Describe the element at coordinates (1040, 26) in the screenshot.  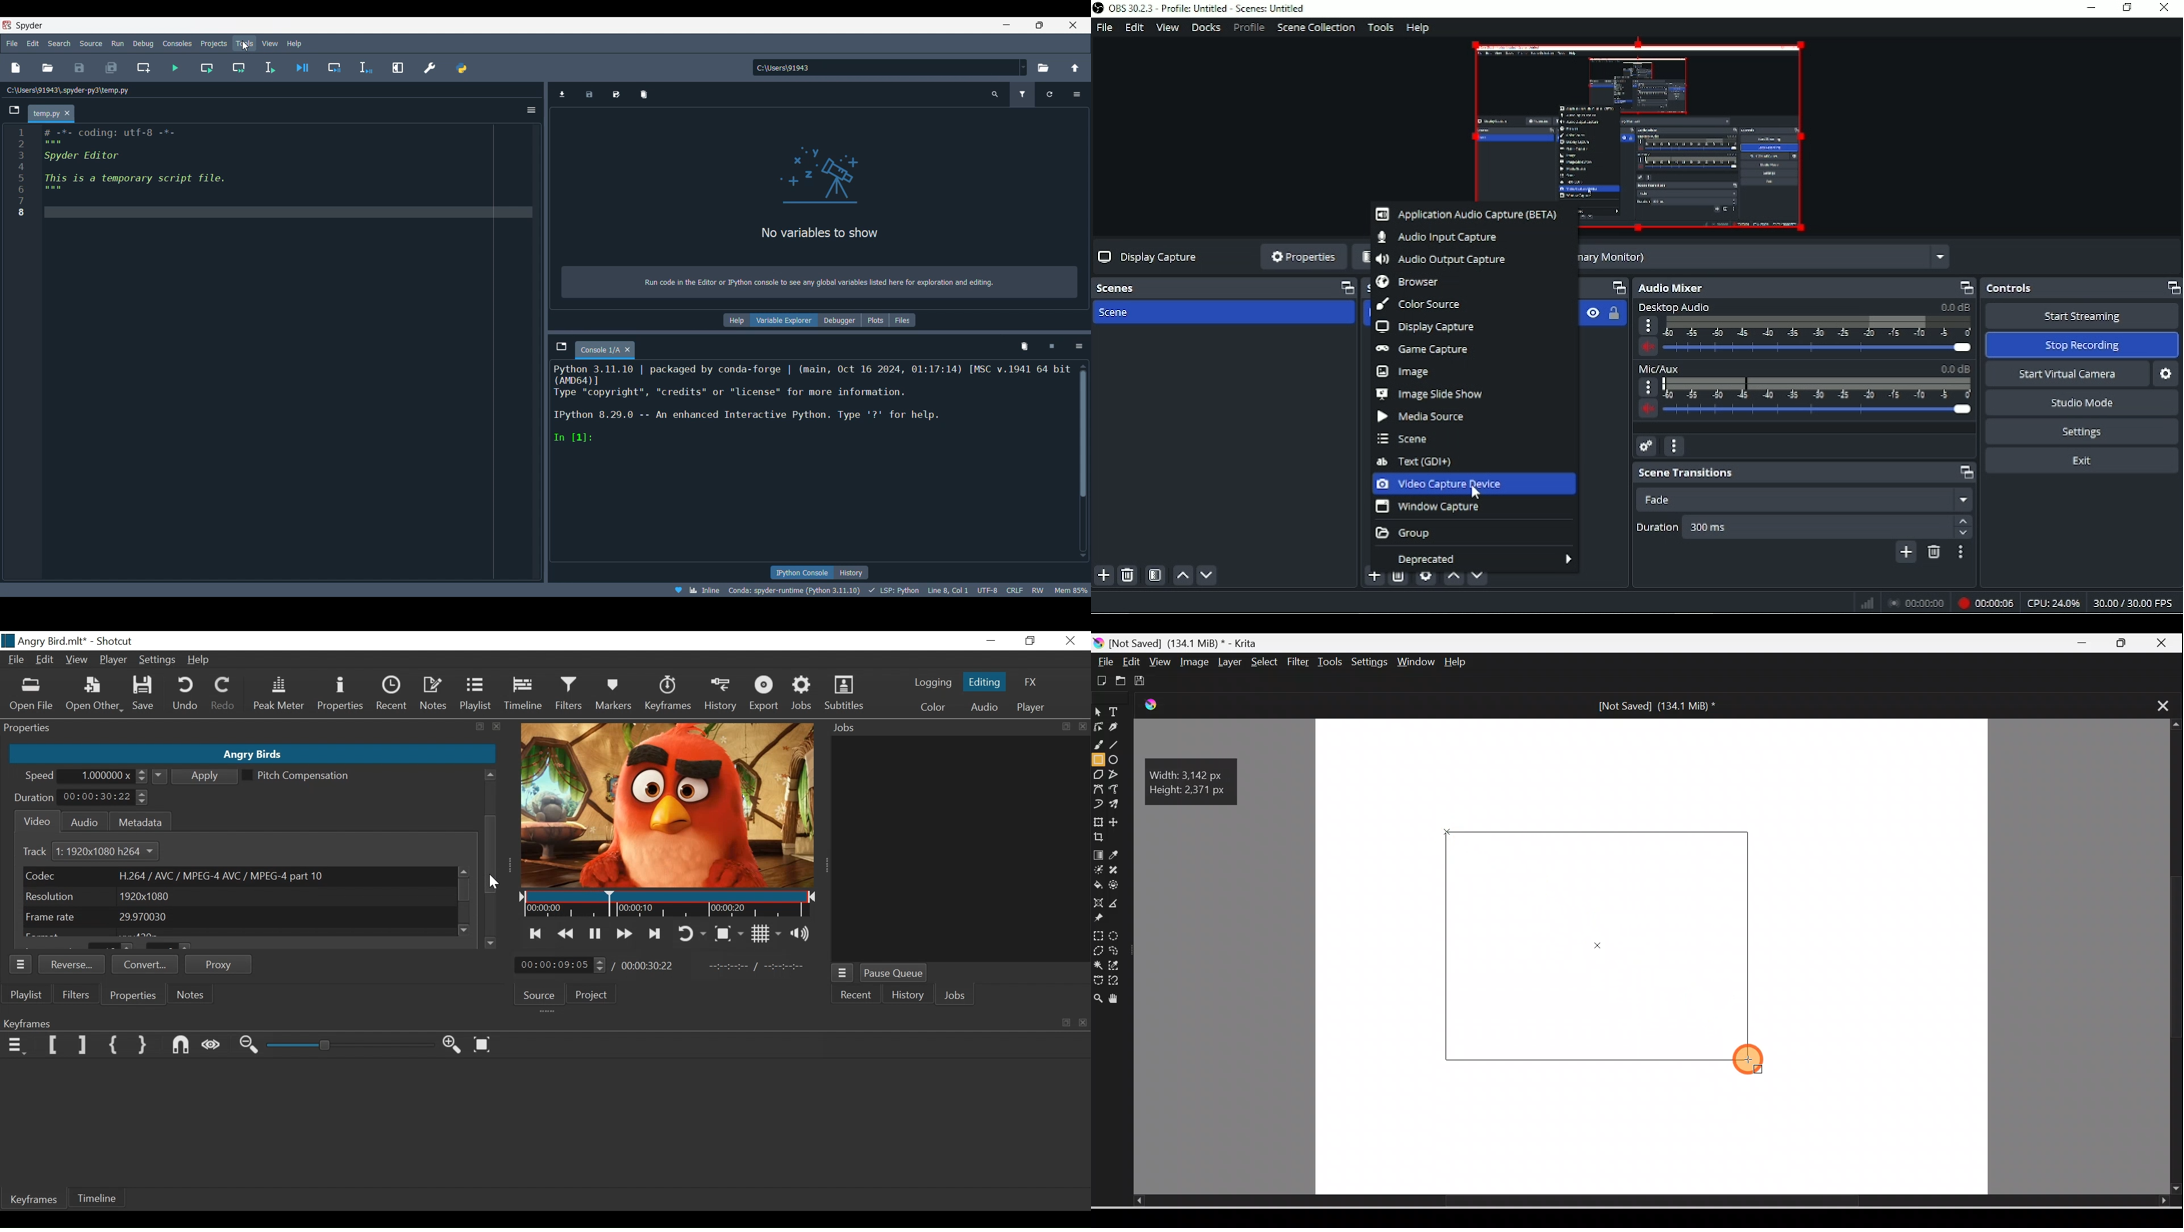
I see `Show in a smaller tab` at that location.